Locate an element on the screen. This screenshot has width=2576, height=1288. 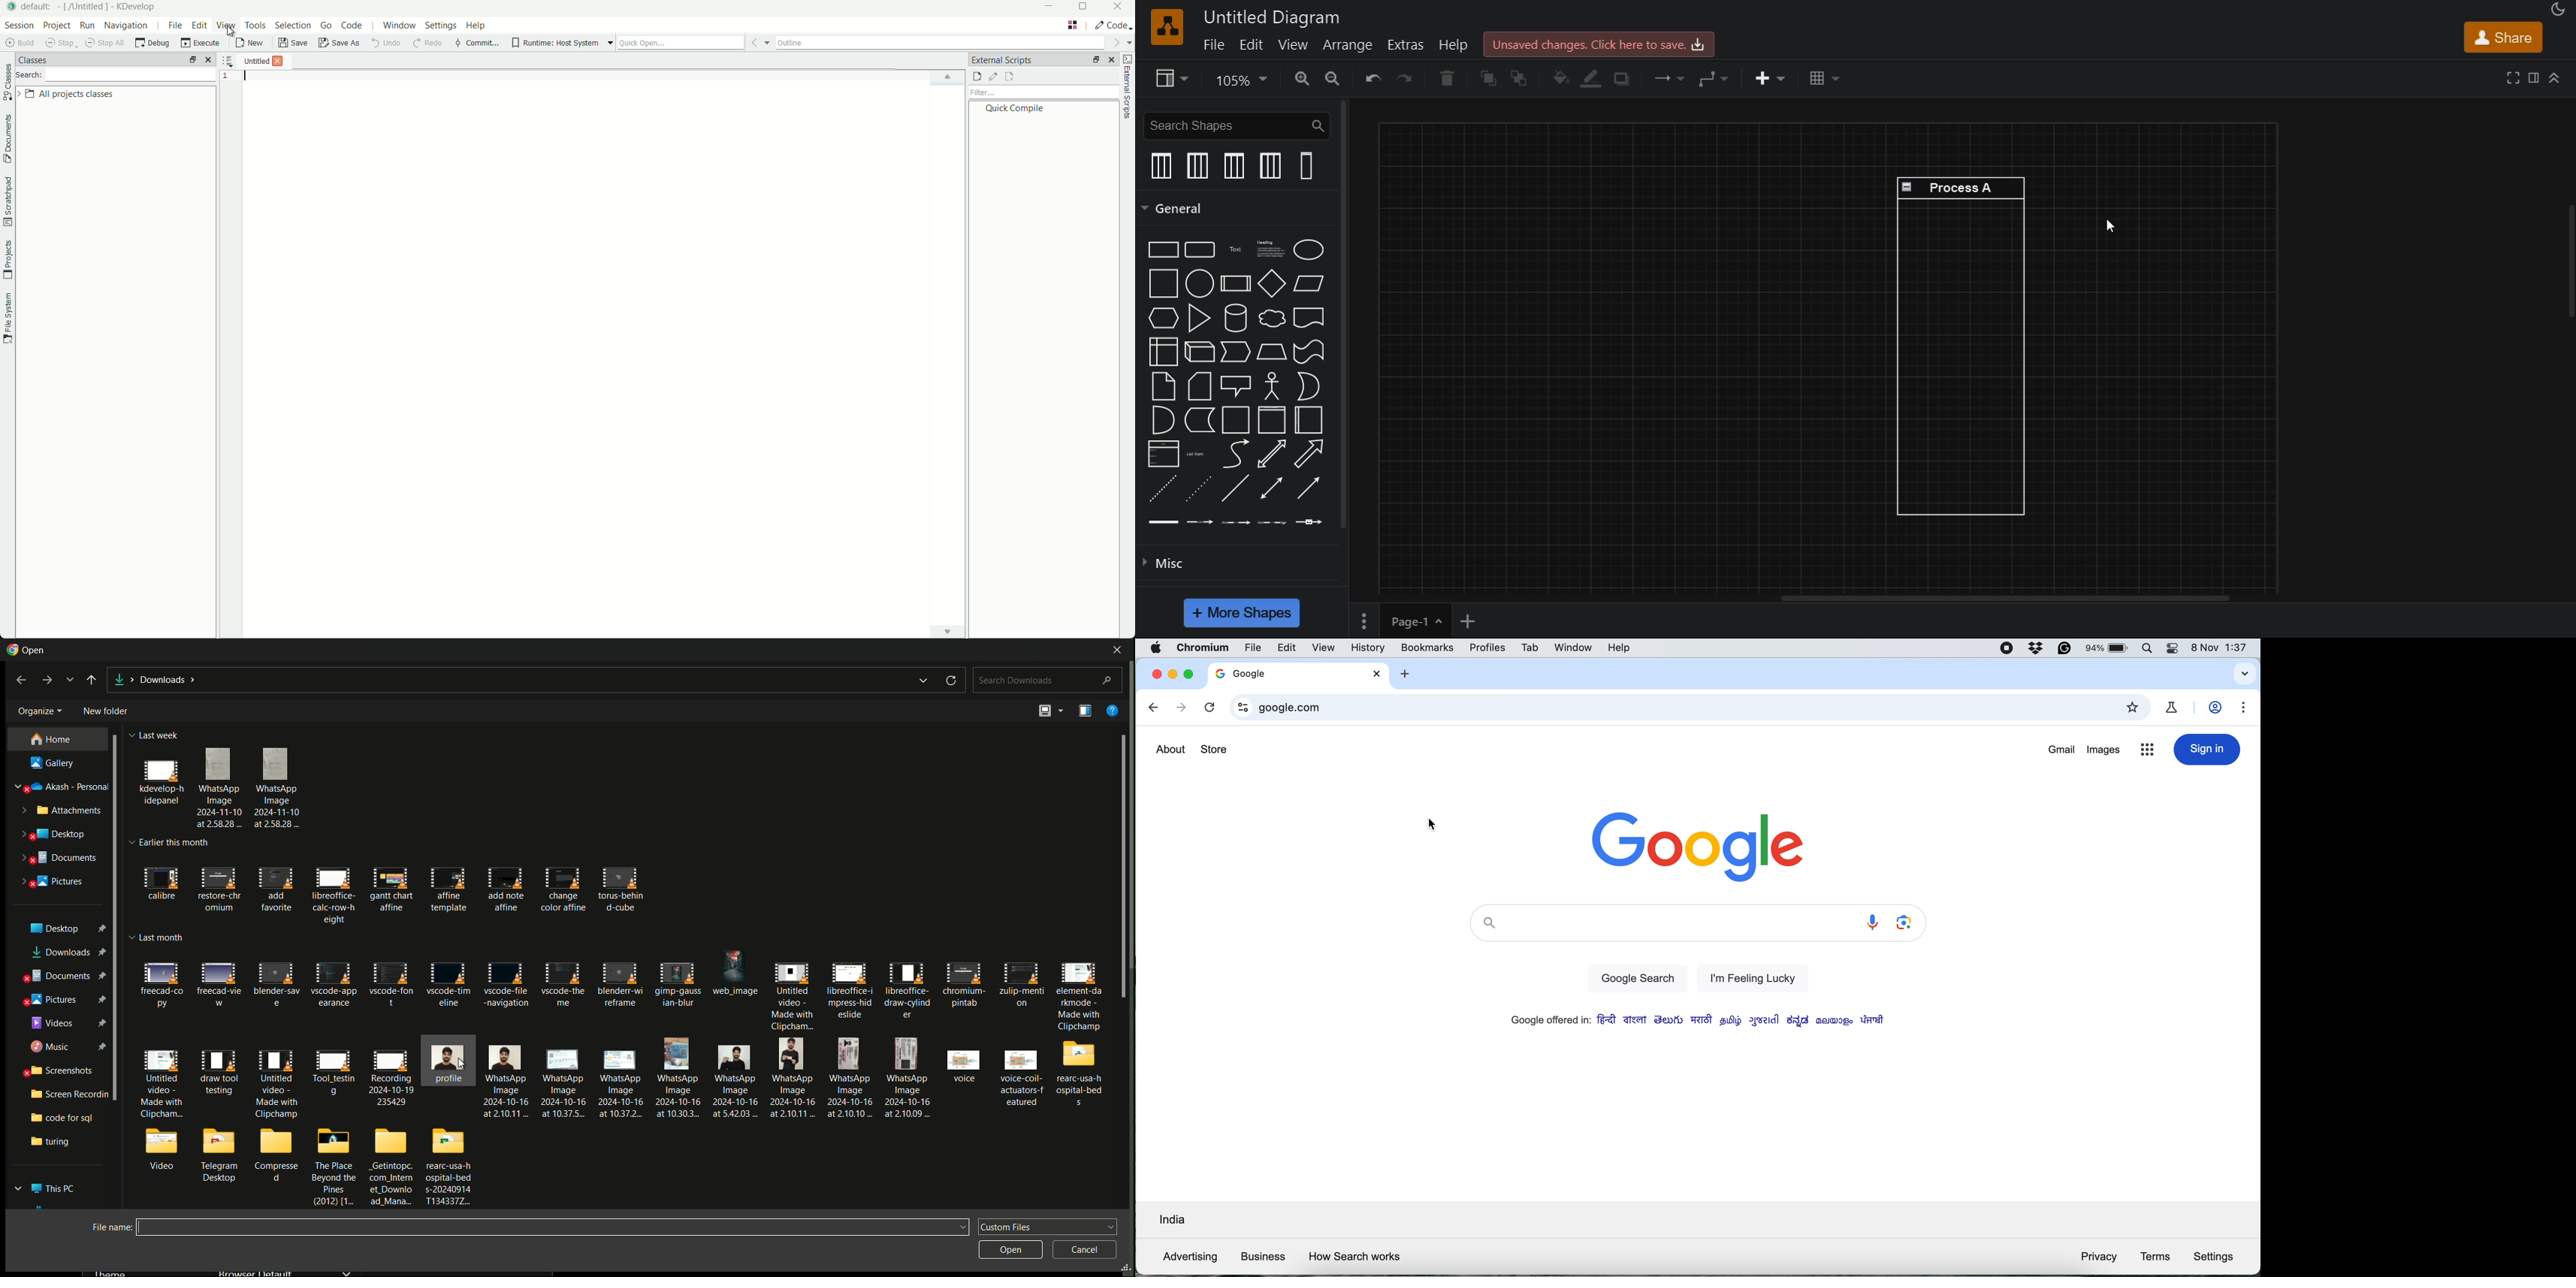
videos is located at coordinates (66, 1023).